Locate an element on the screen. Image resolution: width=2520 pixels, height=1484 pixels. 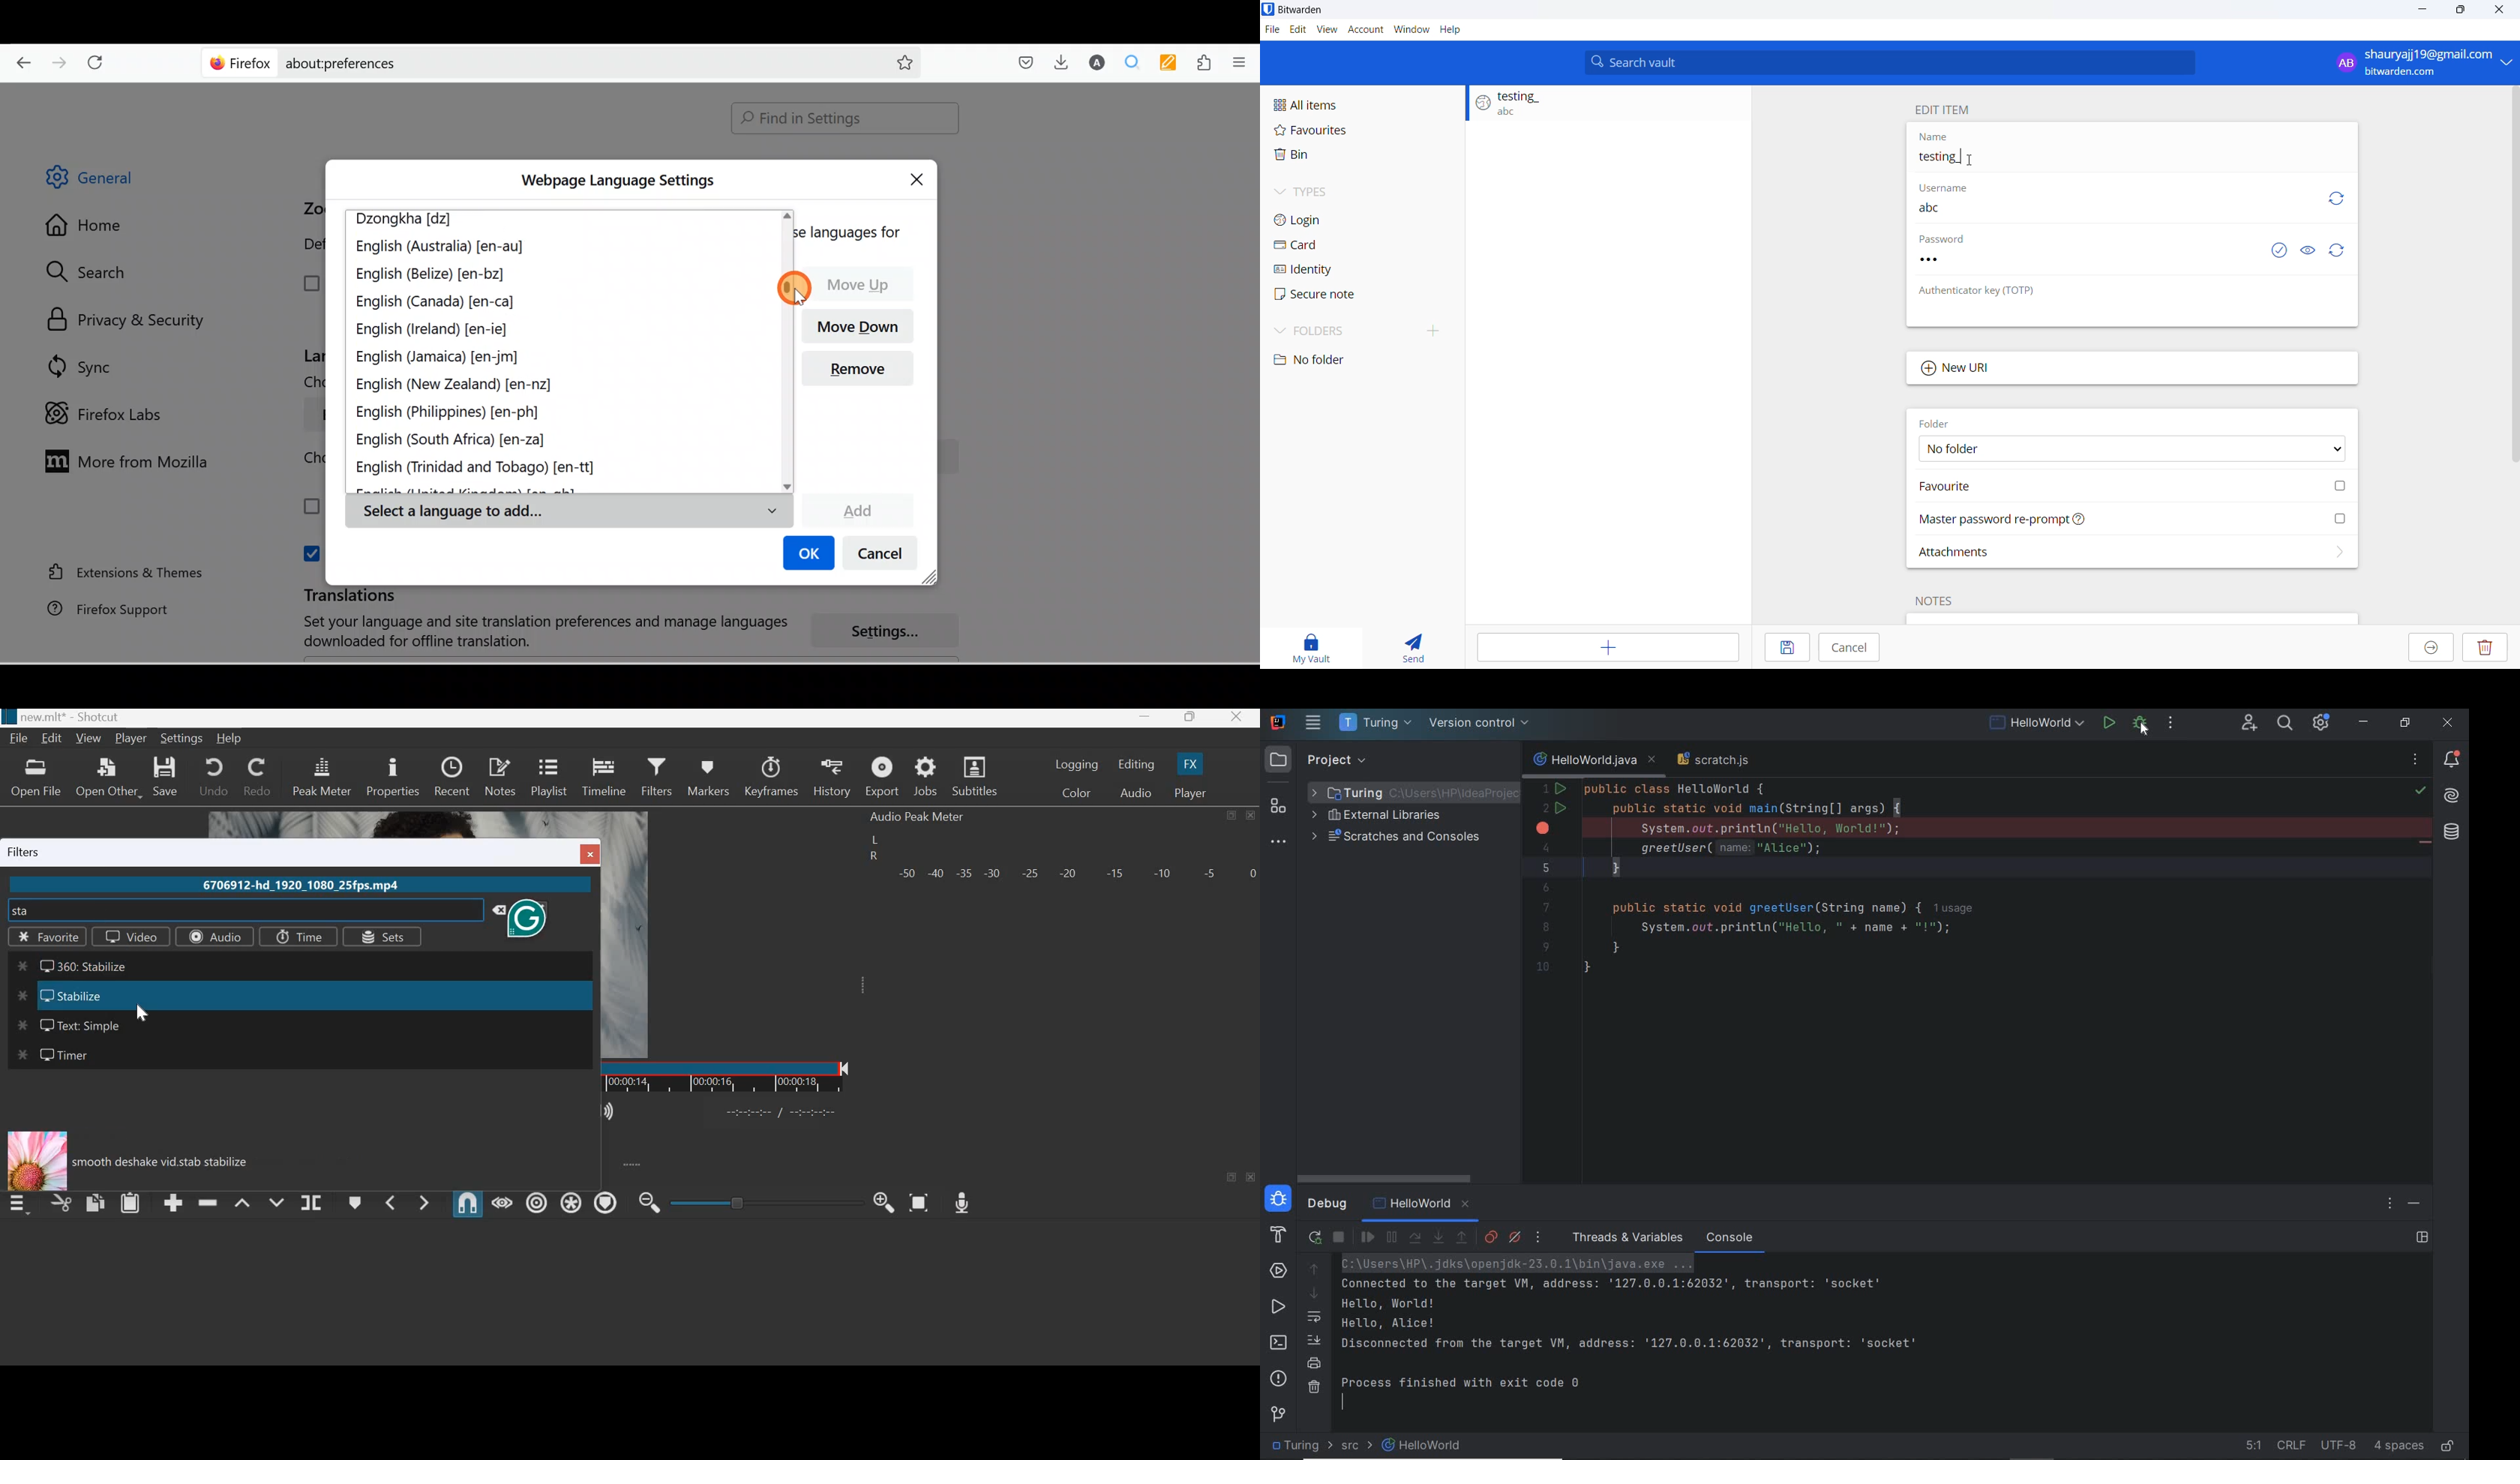
Minimize is located at coordinates (1147, 717).